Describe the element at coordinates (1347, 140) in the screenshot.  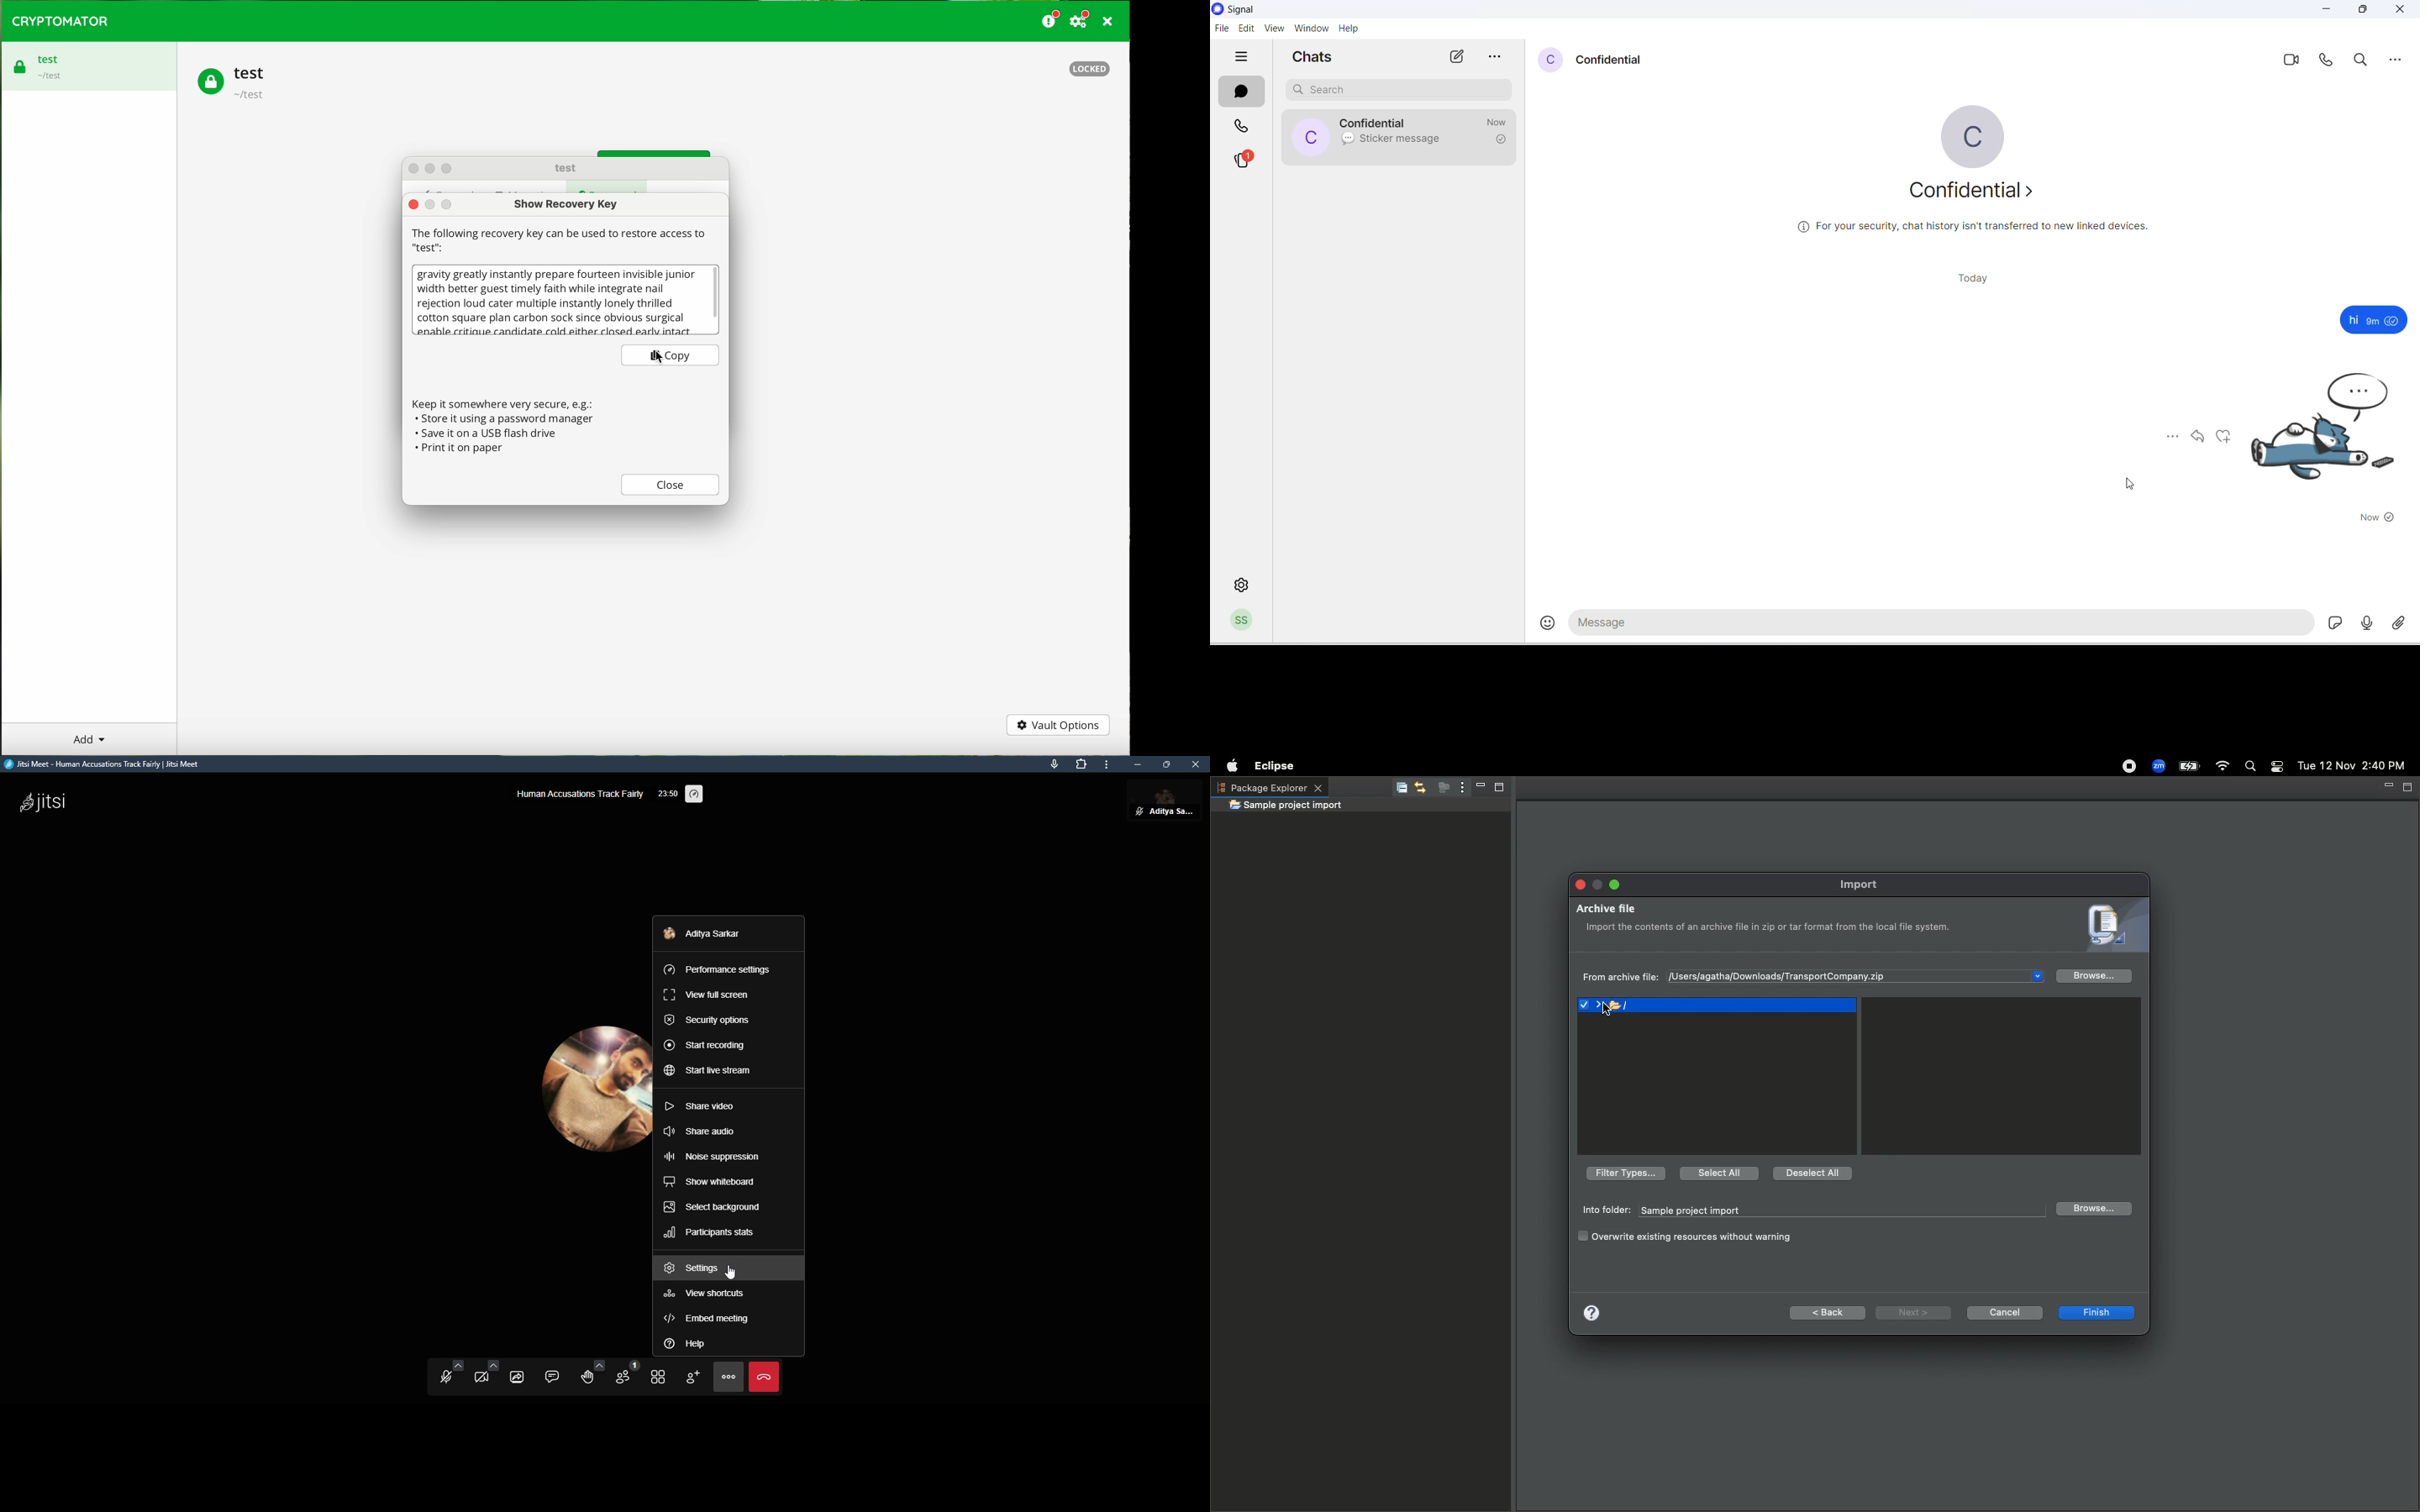
I see `last message` at that location.